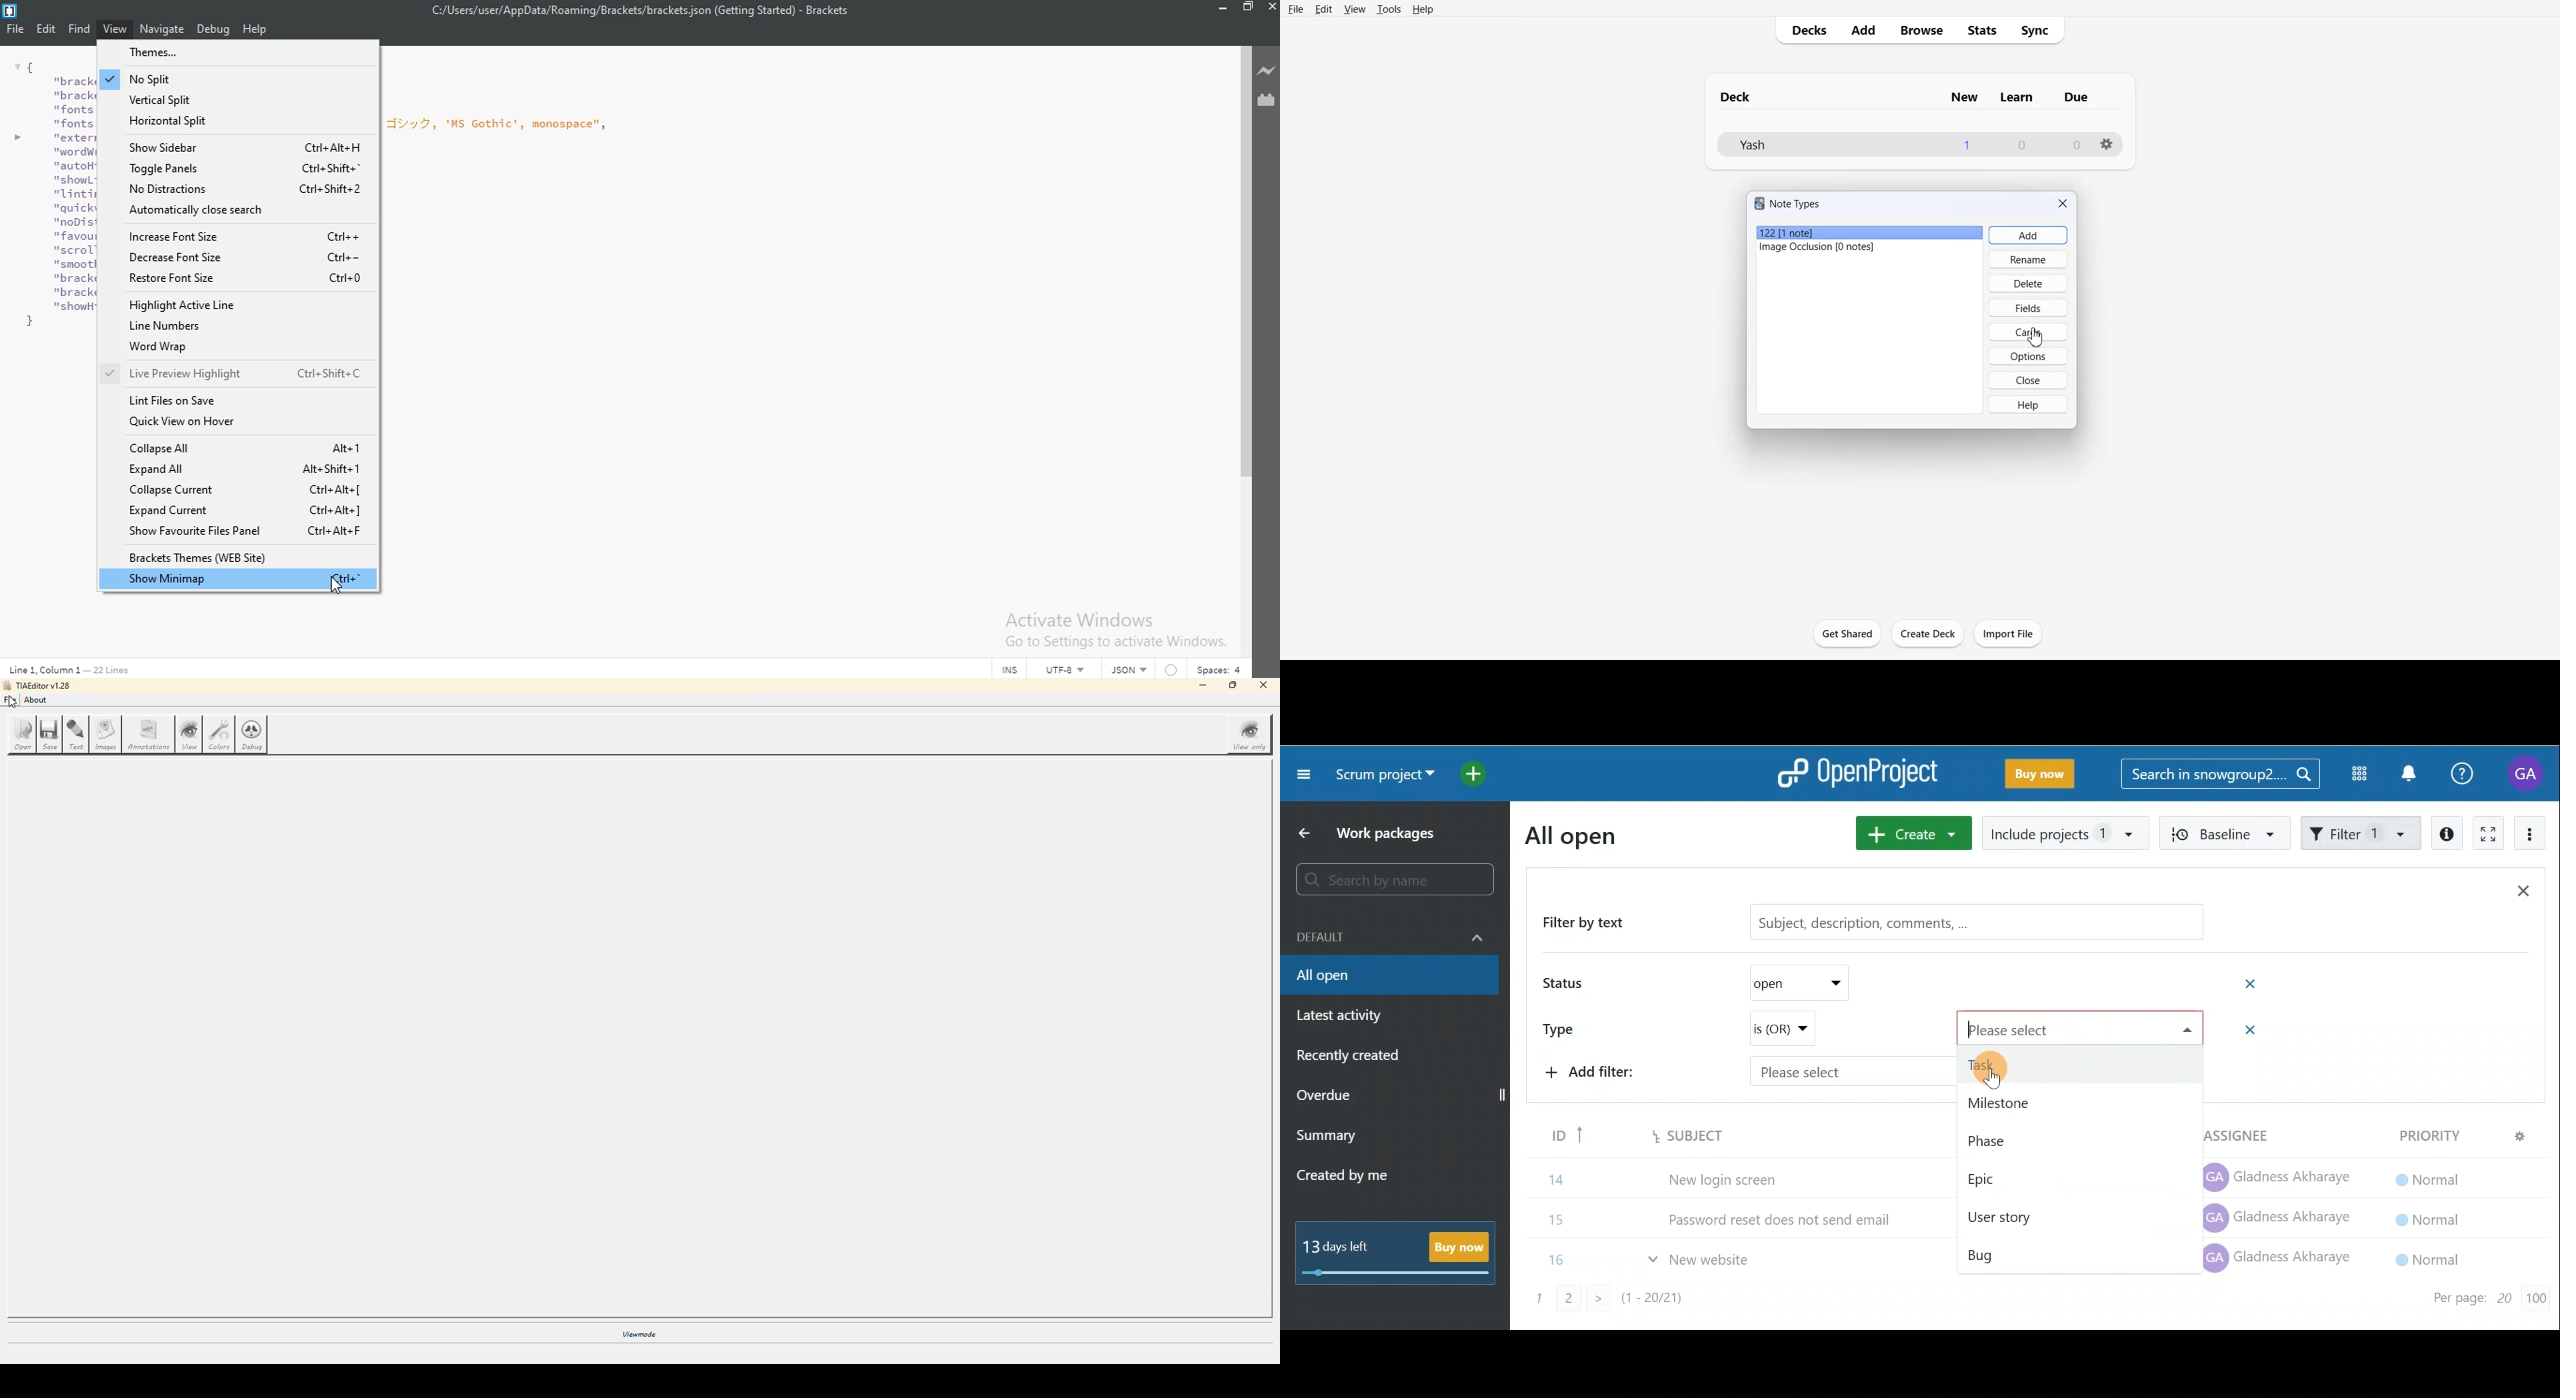  I want to click on Help, so click(2473, 774).